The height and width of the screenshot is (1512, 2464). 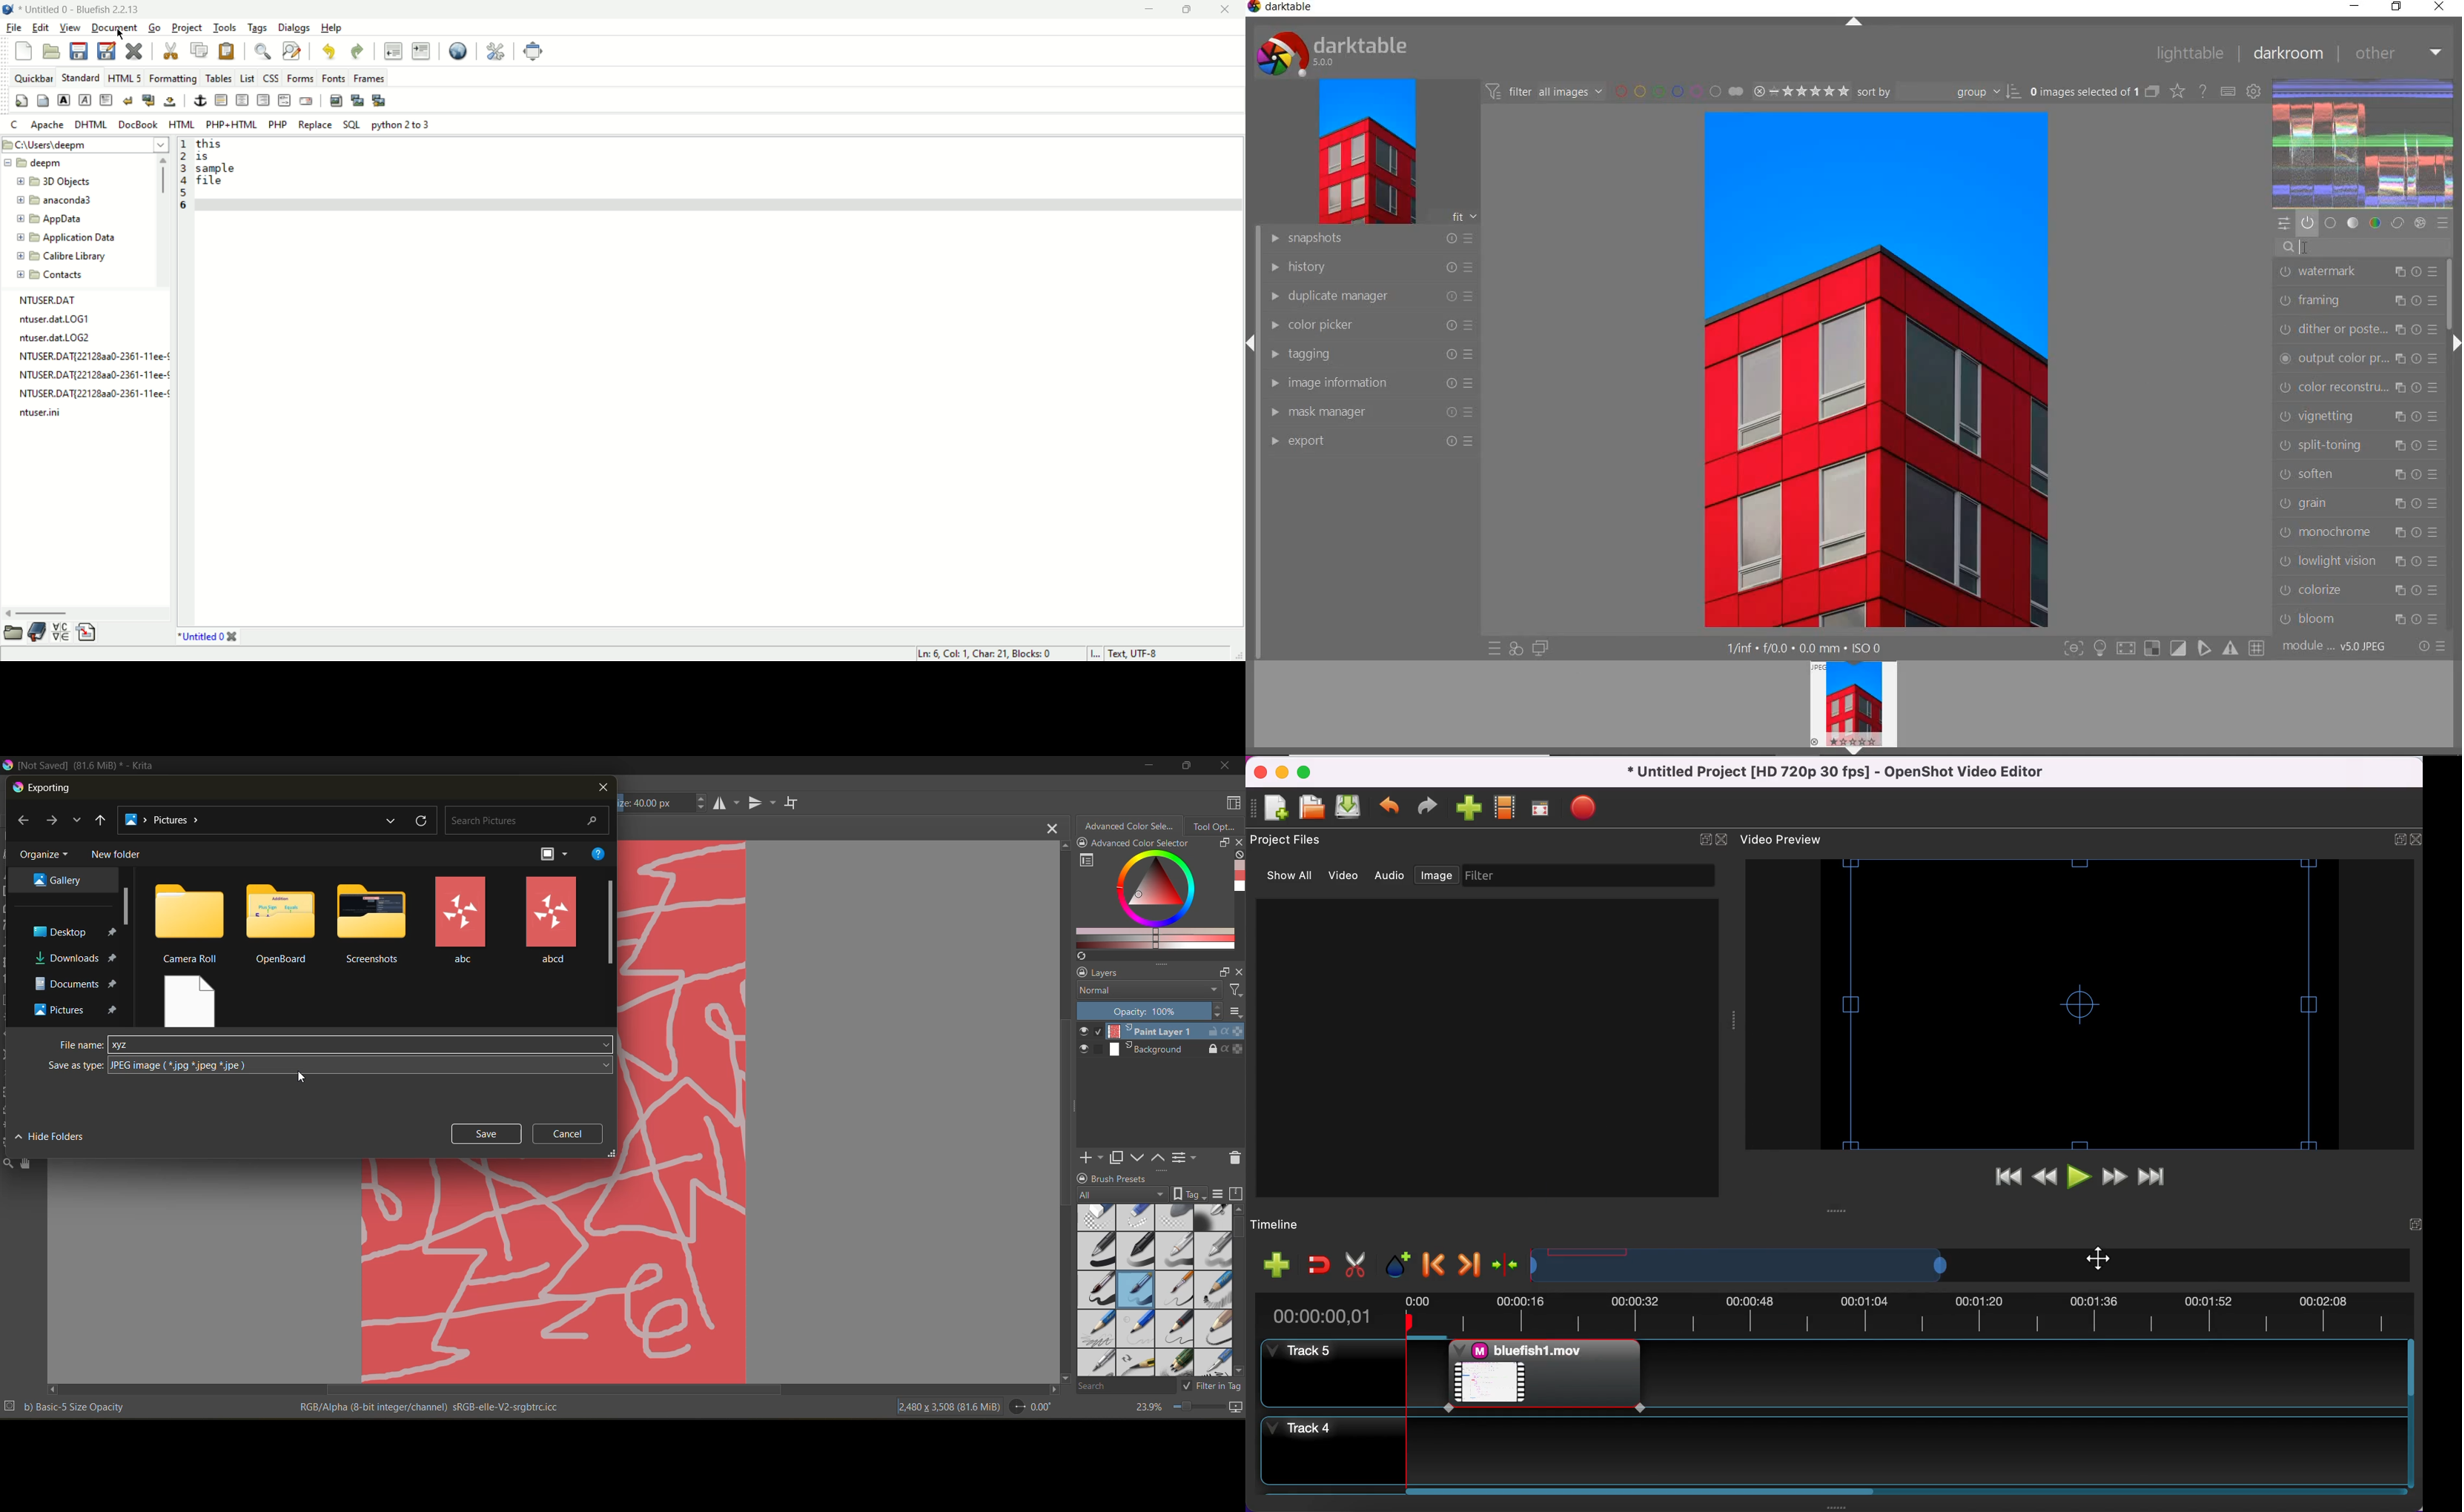 What do you see at coordinates (1125, 1385) in the screenshot?
I see `search` at bounding box center [1125, 1385].